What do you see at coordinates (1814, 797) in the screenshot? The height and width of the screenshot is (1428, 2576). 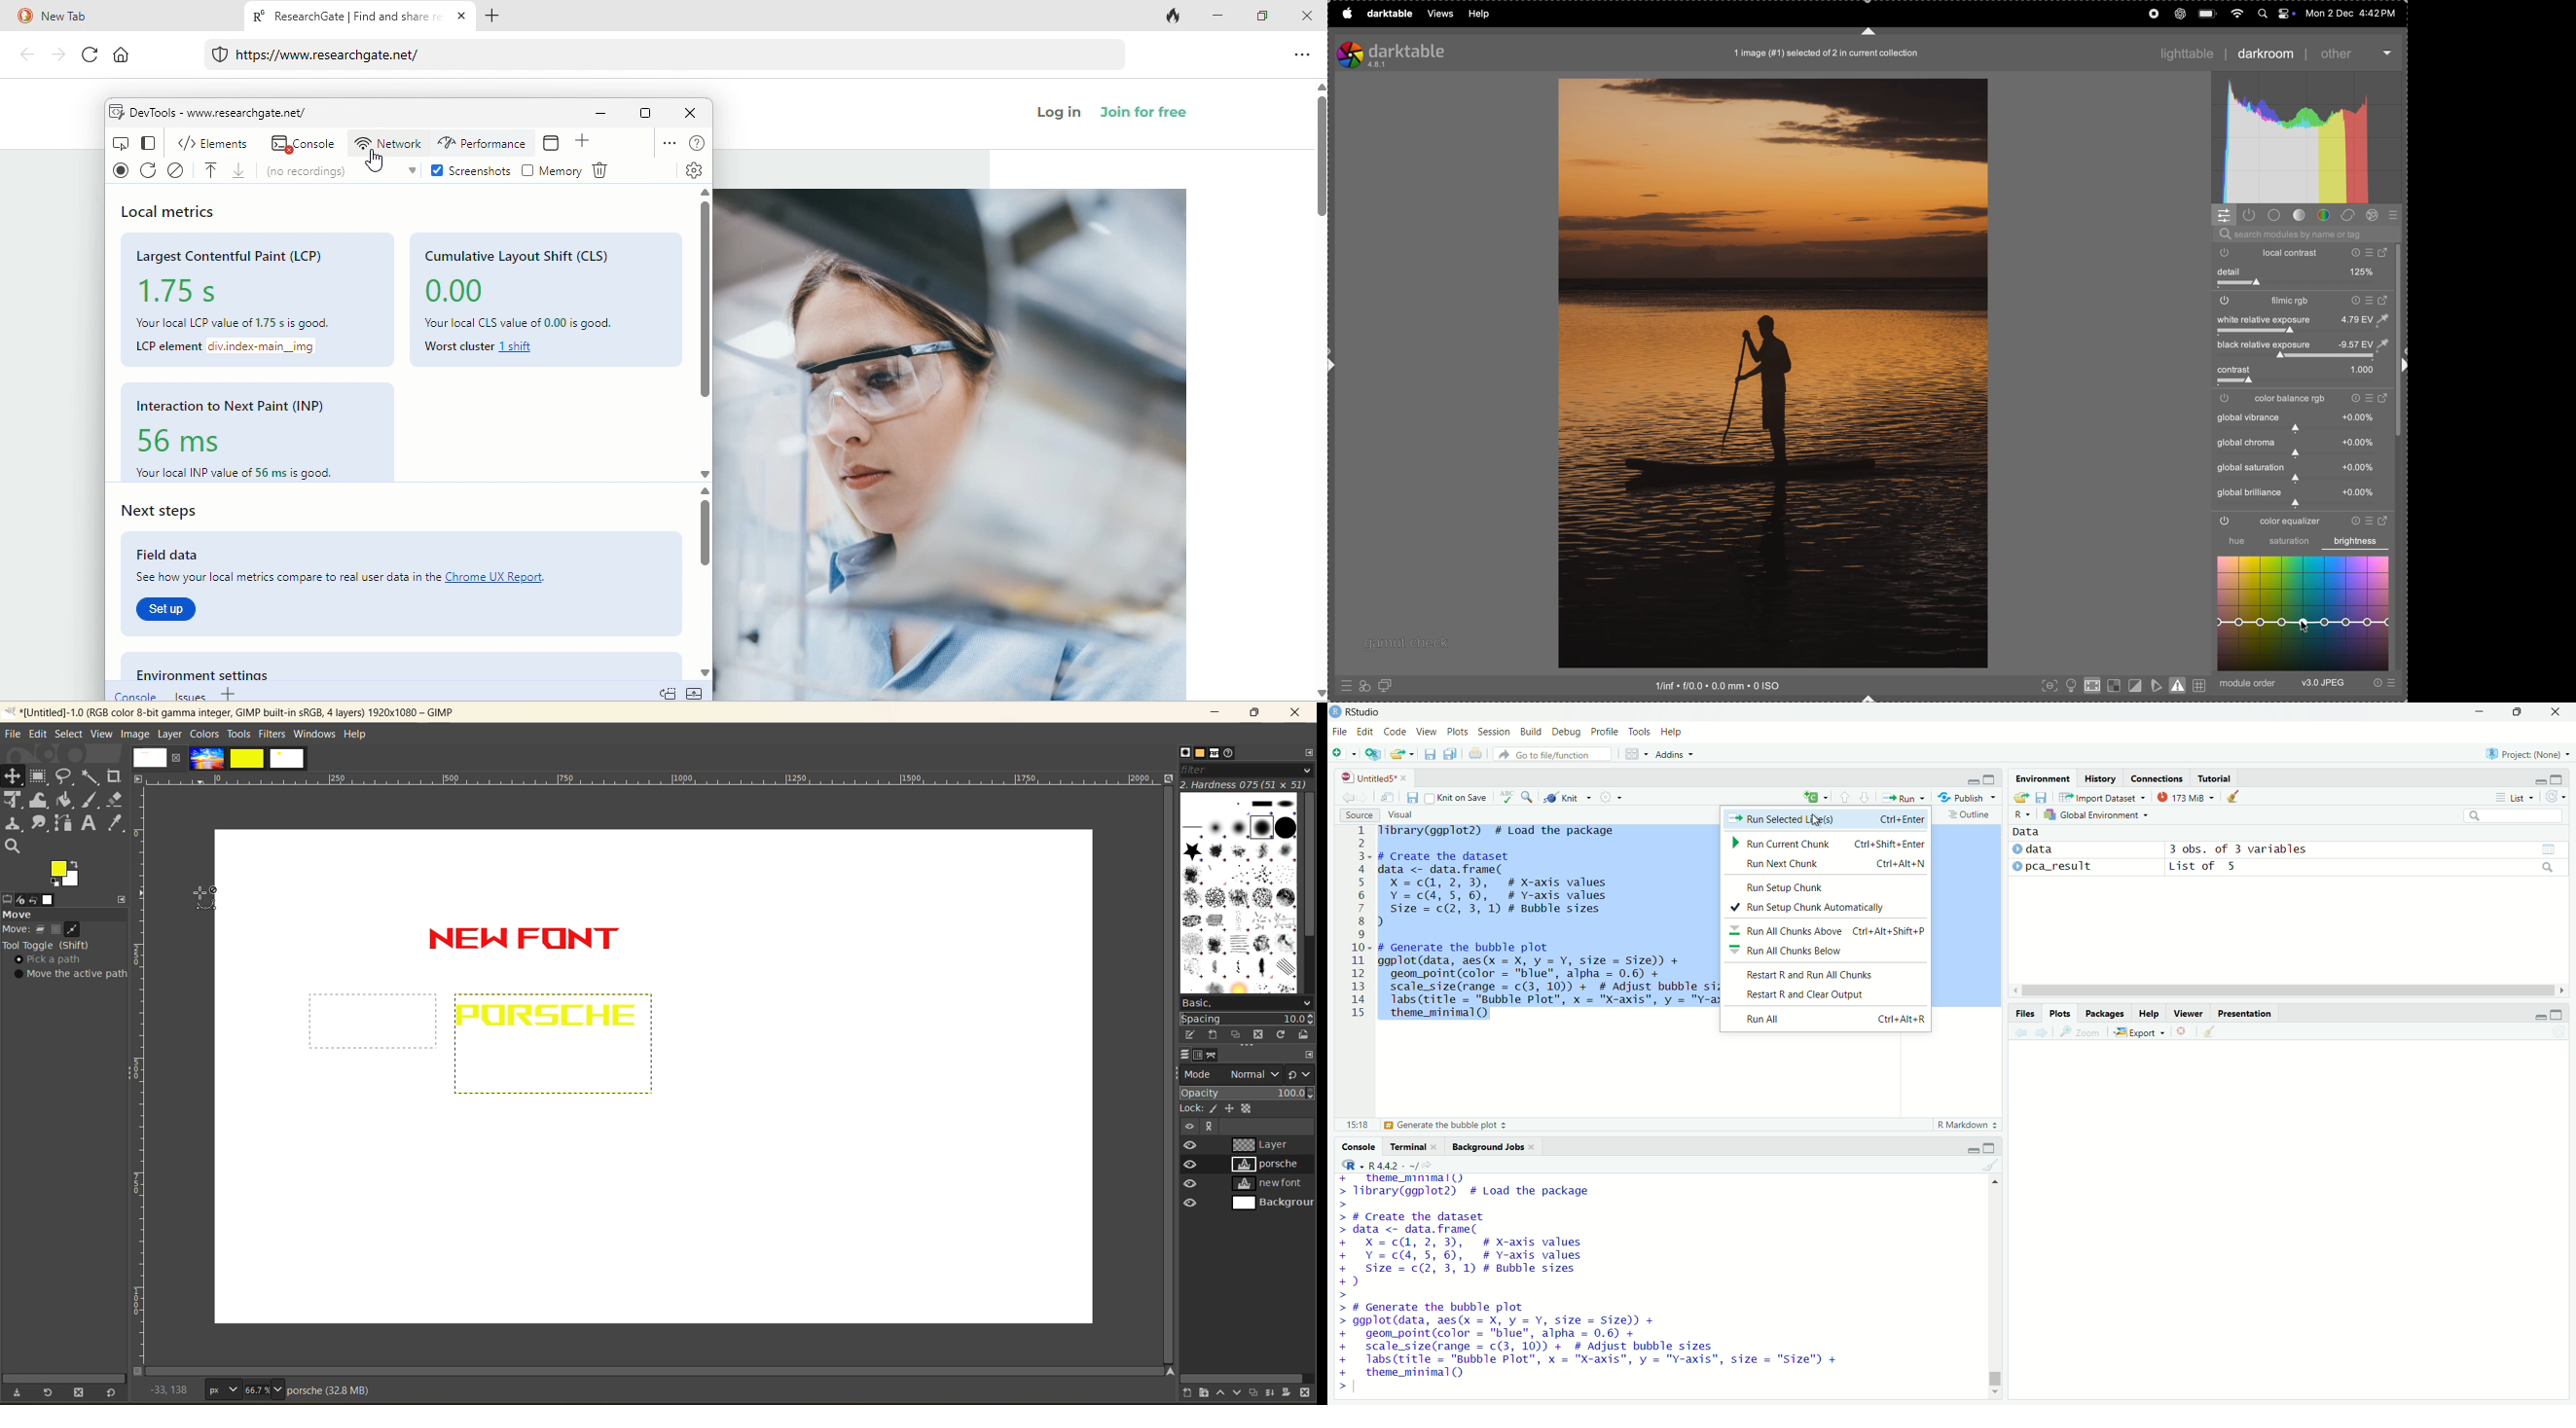 I see `language select` at bounding box center [1814, 797].